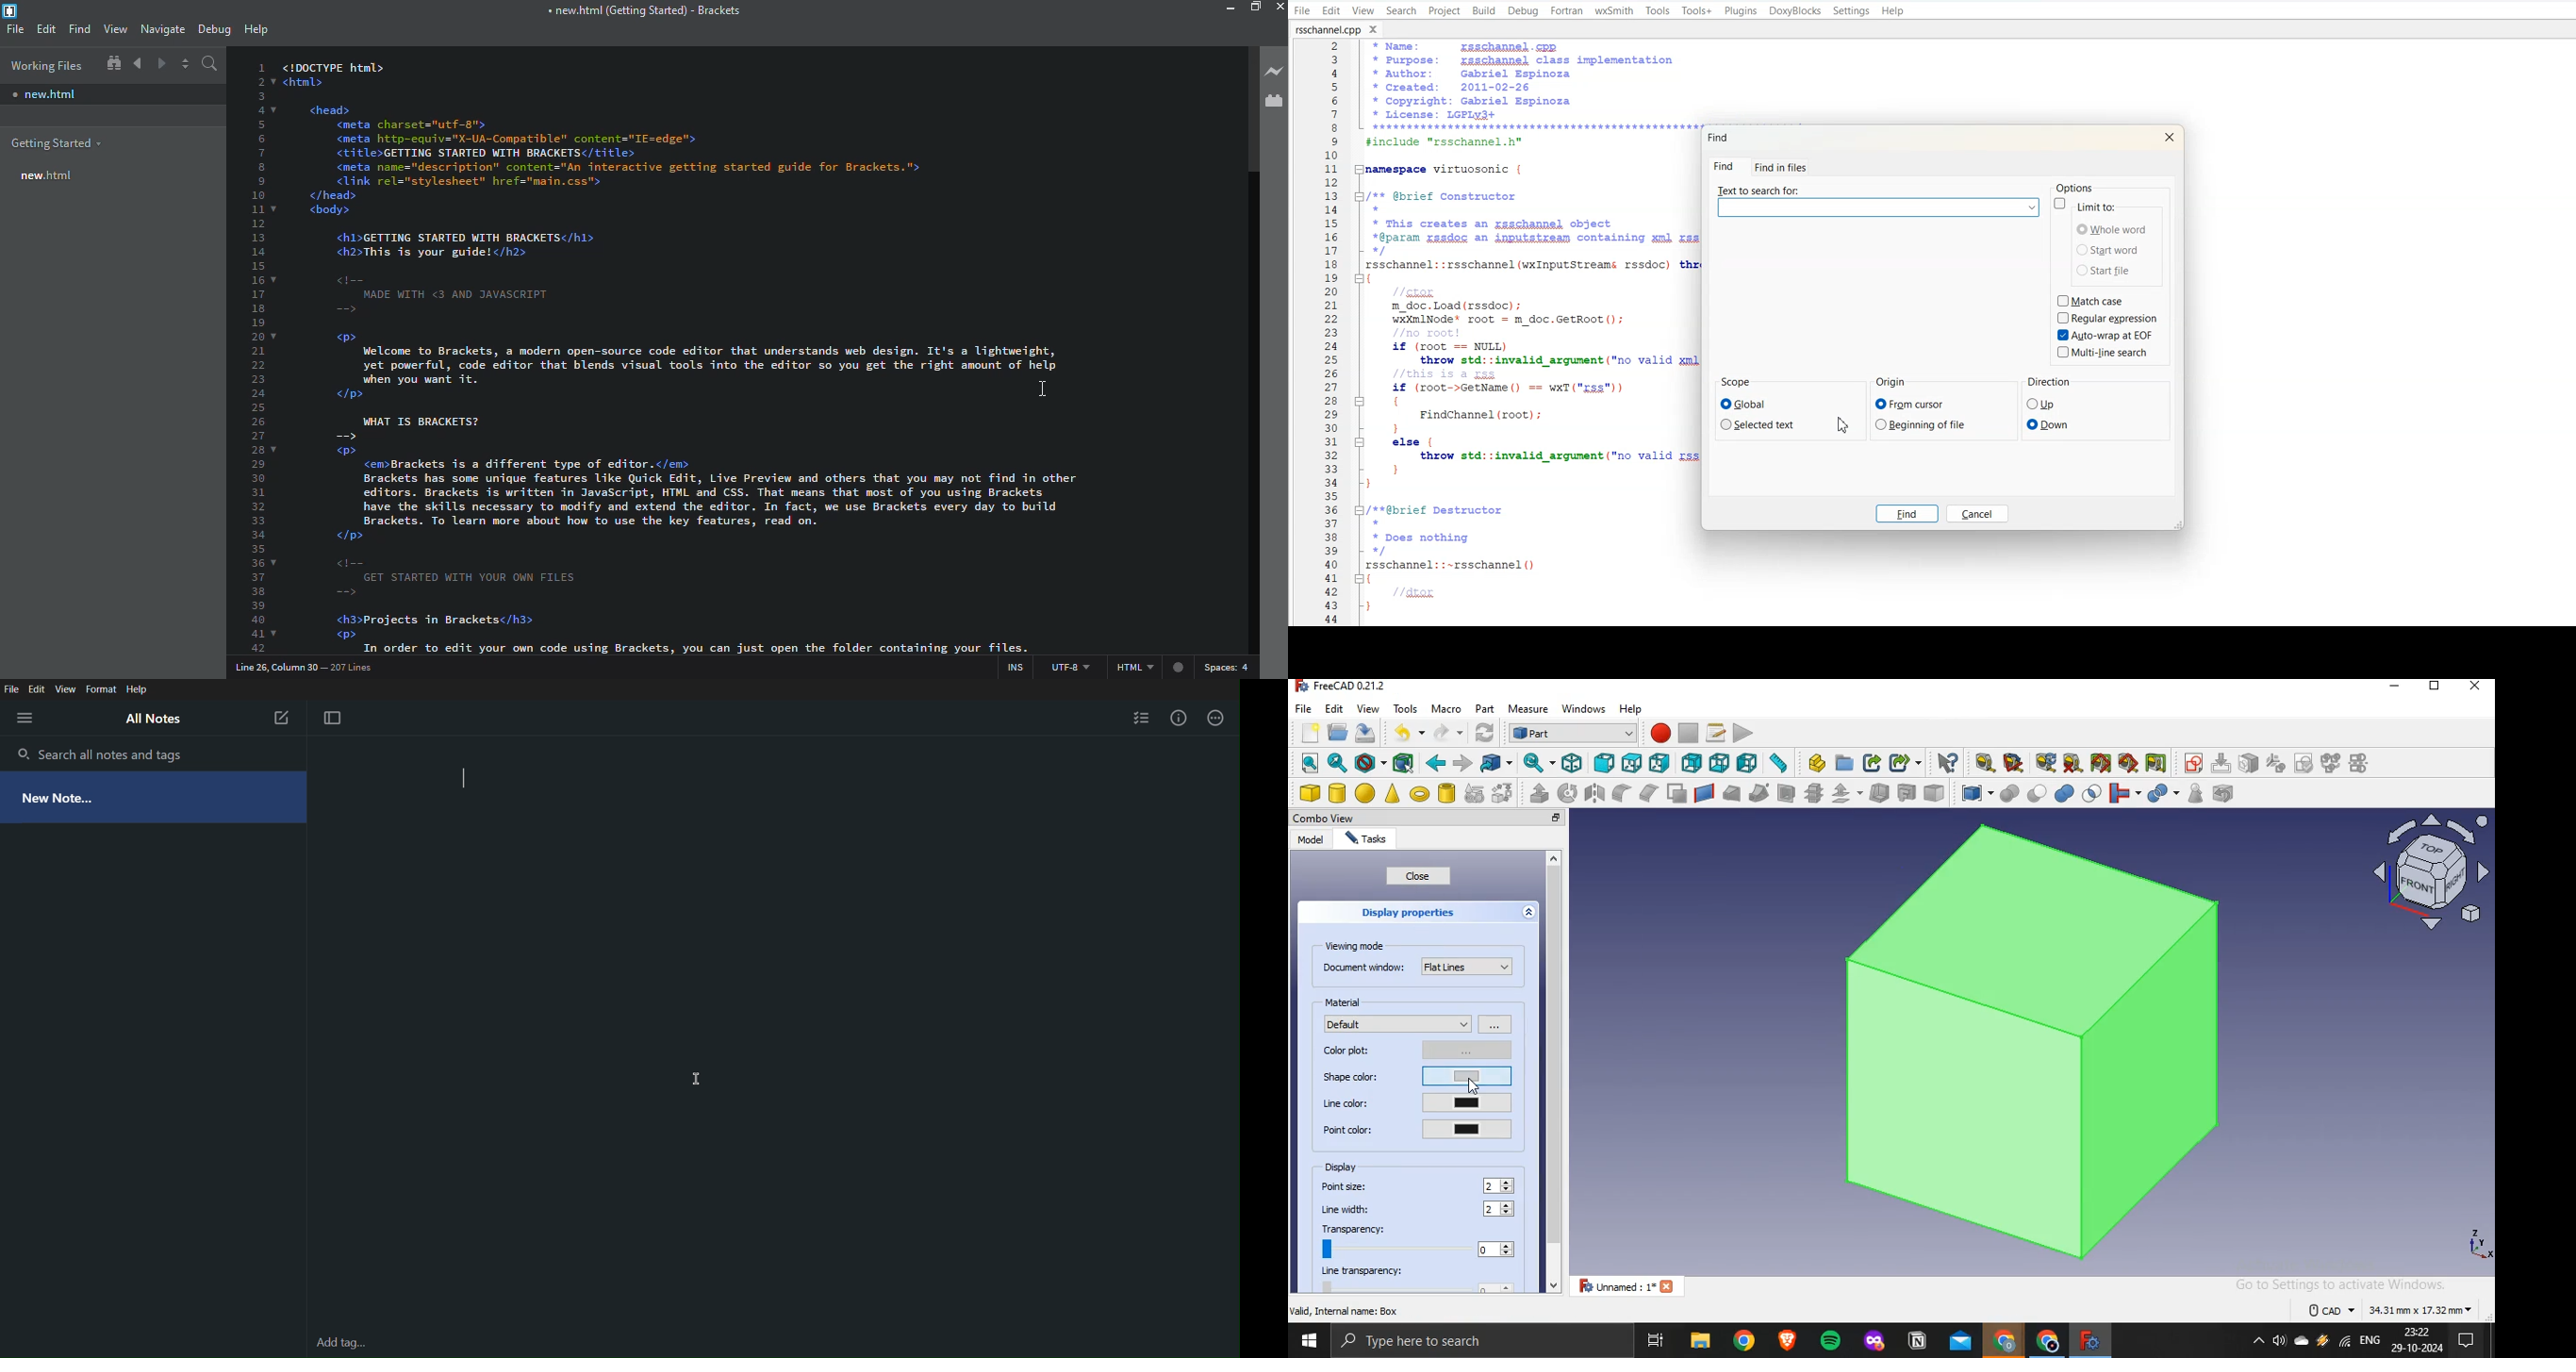 Image resolution: width=2576 pixels, height=1372 pixels. I want to click on forward, so click(1463, 763).